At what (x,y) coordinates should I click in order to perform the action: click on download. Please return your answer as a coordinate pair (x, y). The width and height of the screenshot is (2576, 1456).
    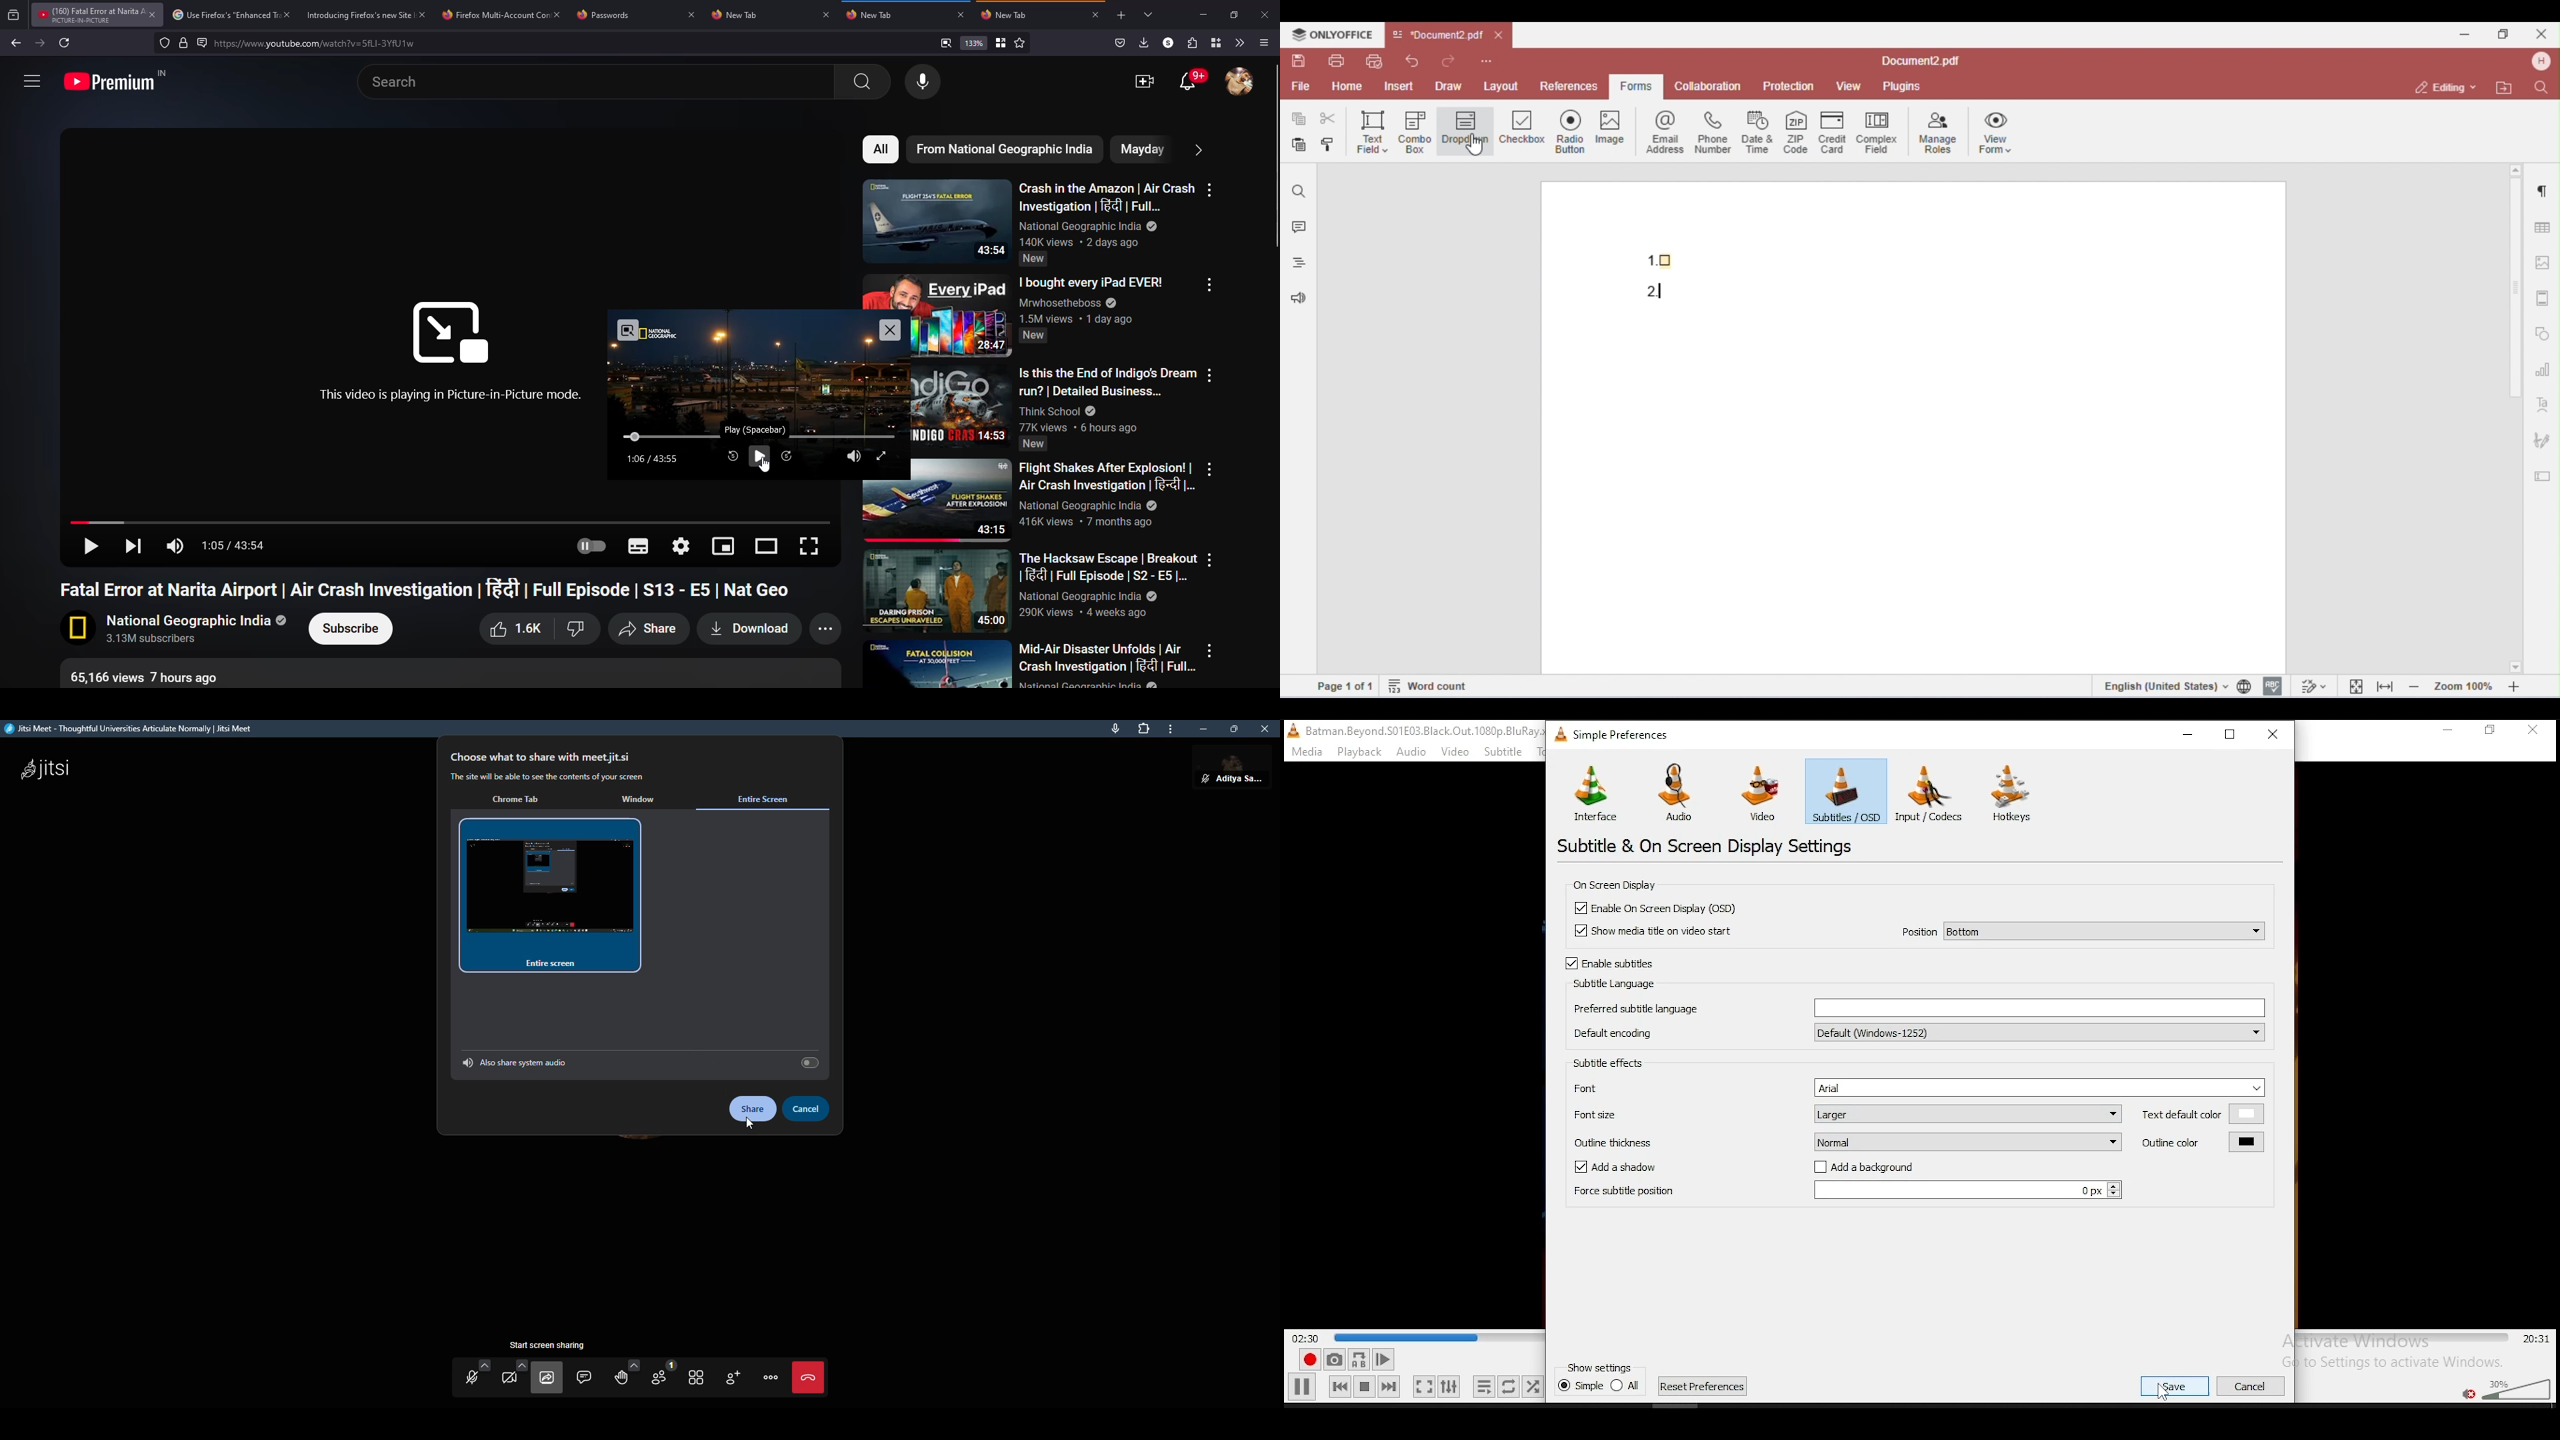
    Looking at the image, I should click on (747, 629).